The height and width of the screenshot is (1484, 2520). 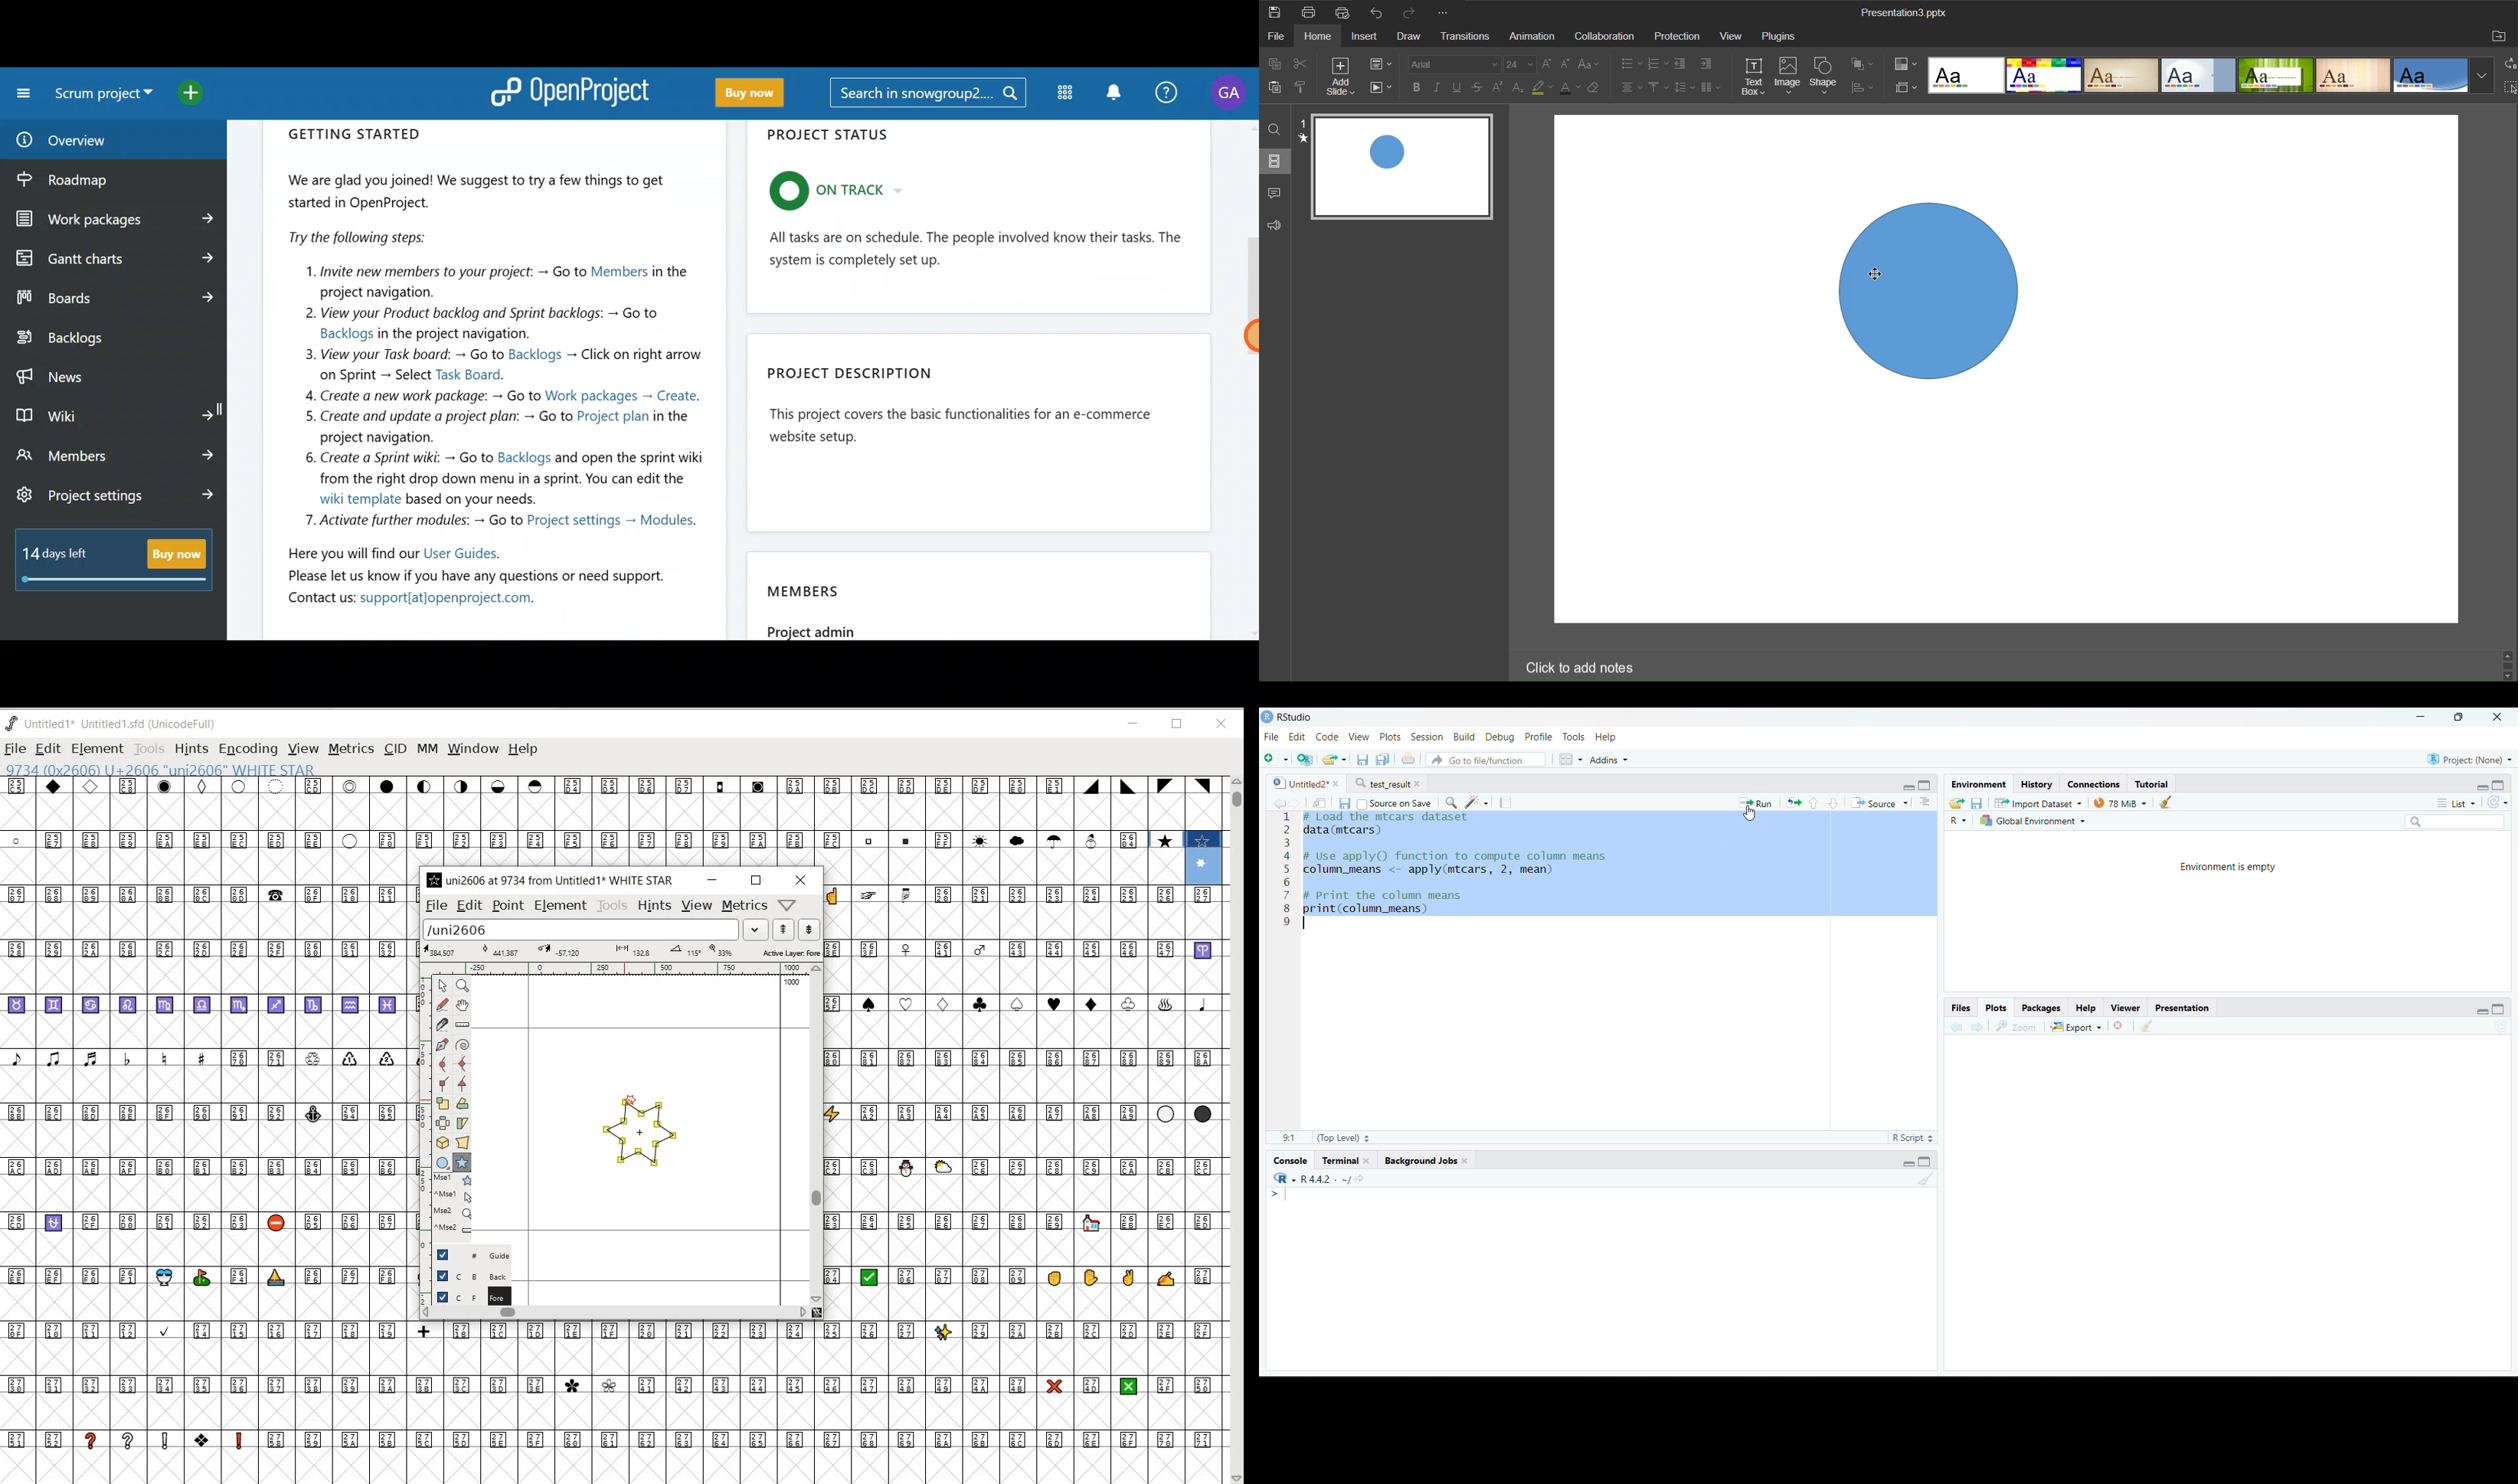 What do you see at coordinates (1905, 87) in the screenshot?
I see `Slide Size Settings` at bounding box center [1905, 87].